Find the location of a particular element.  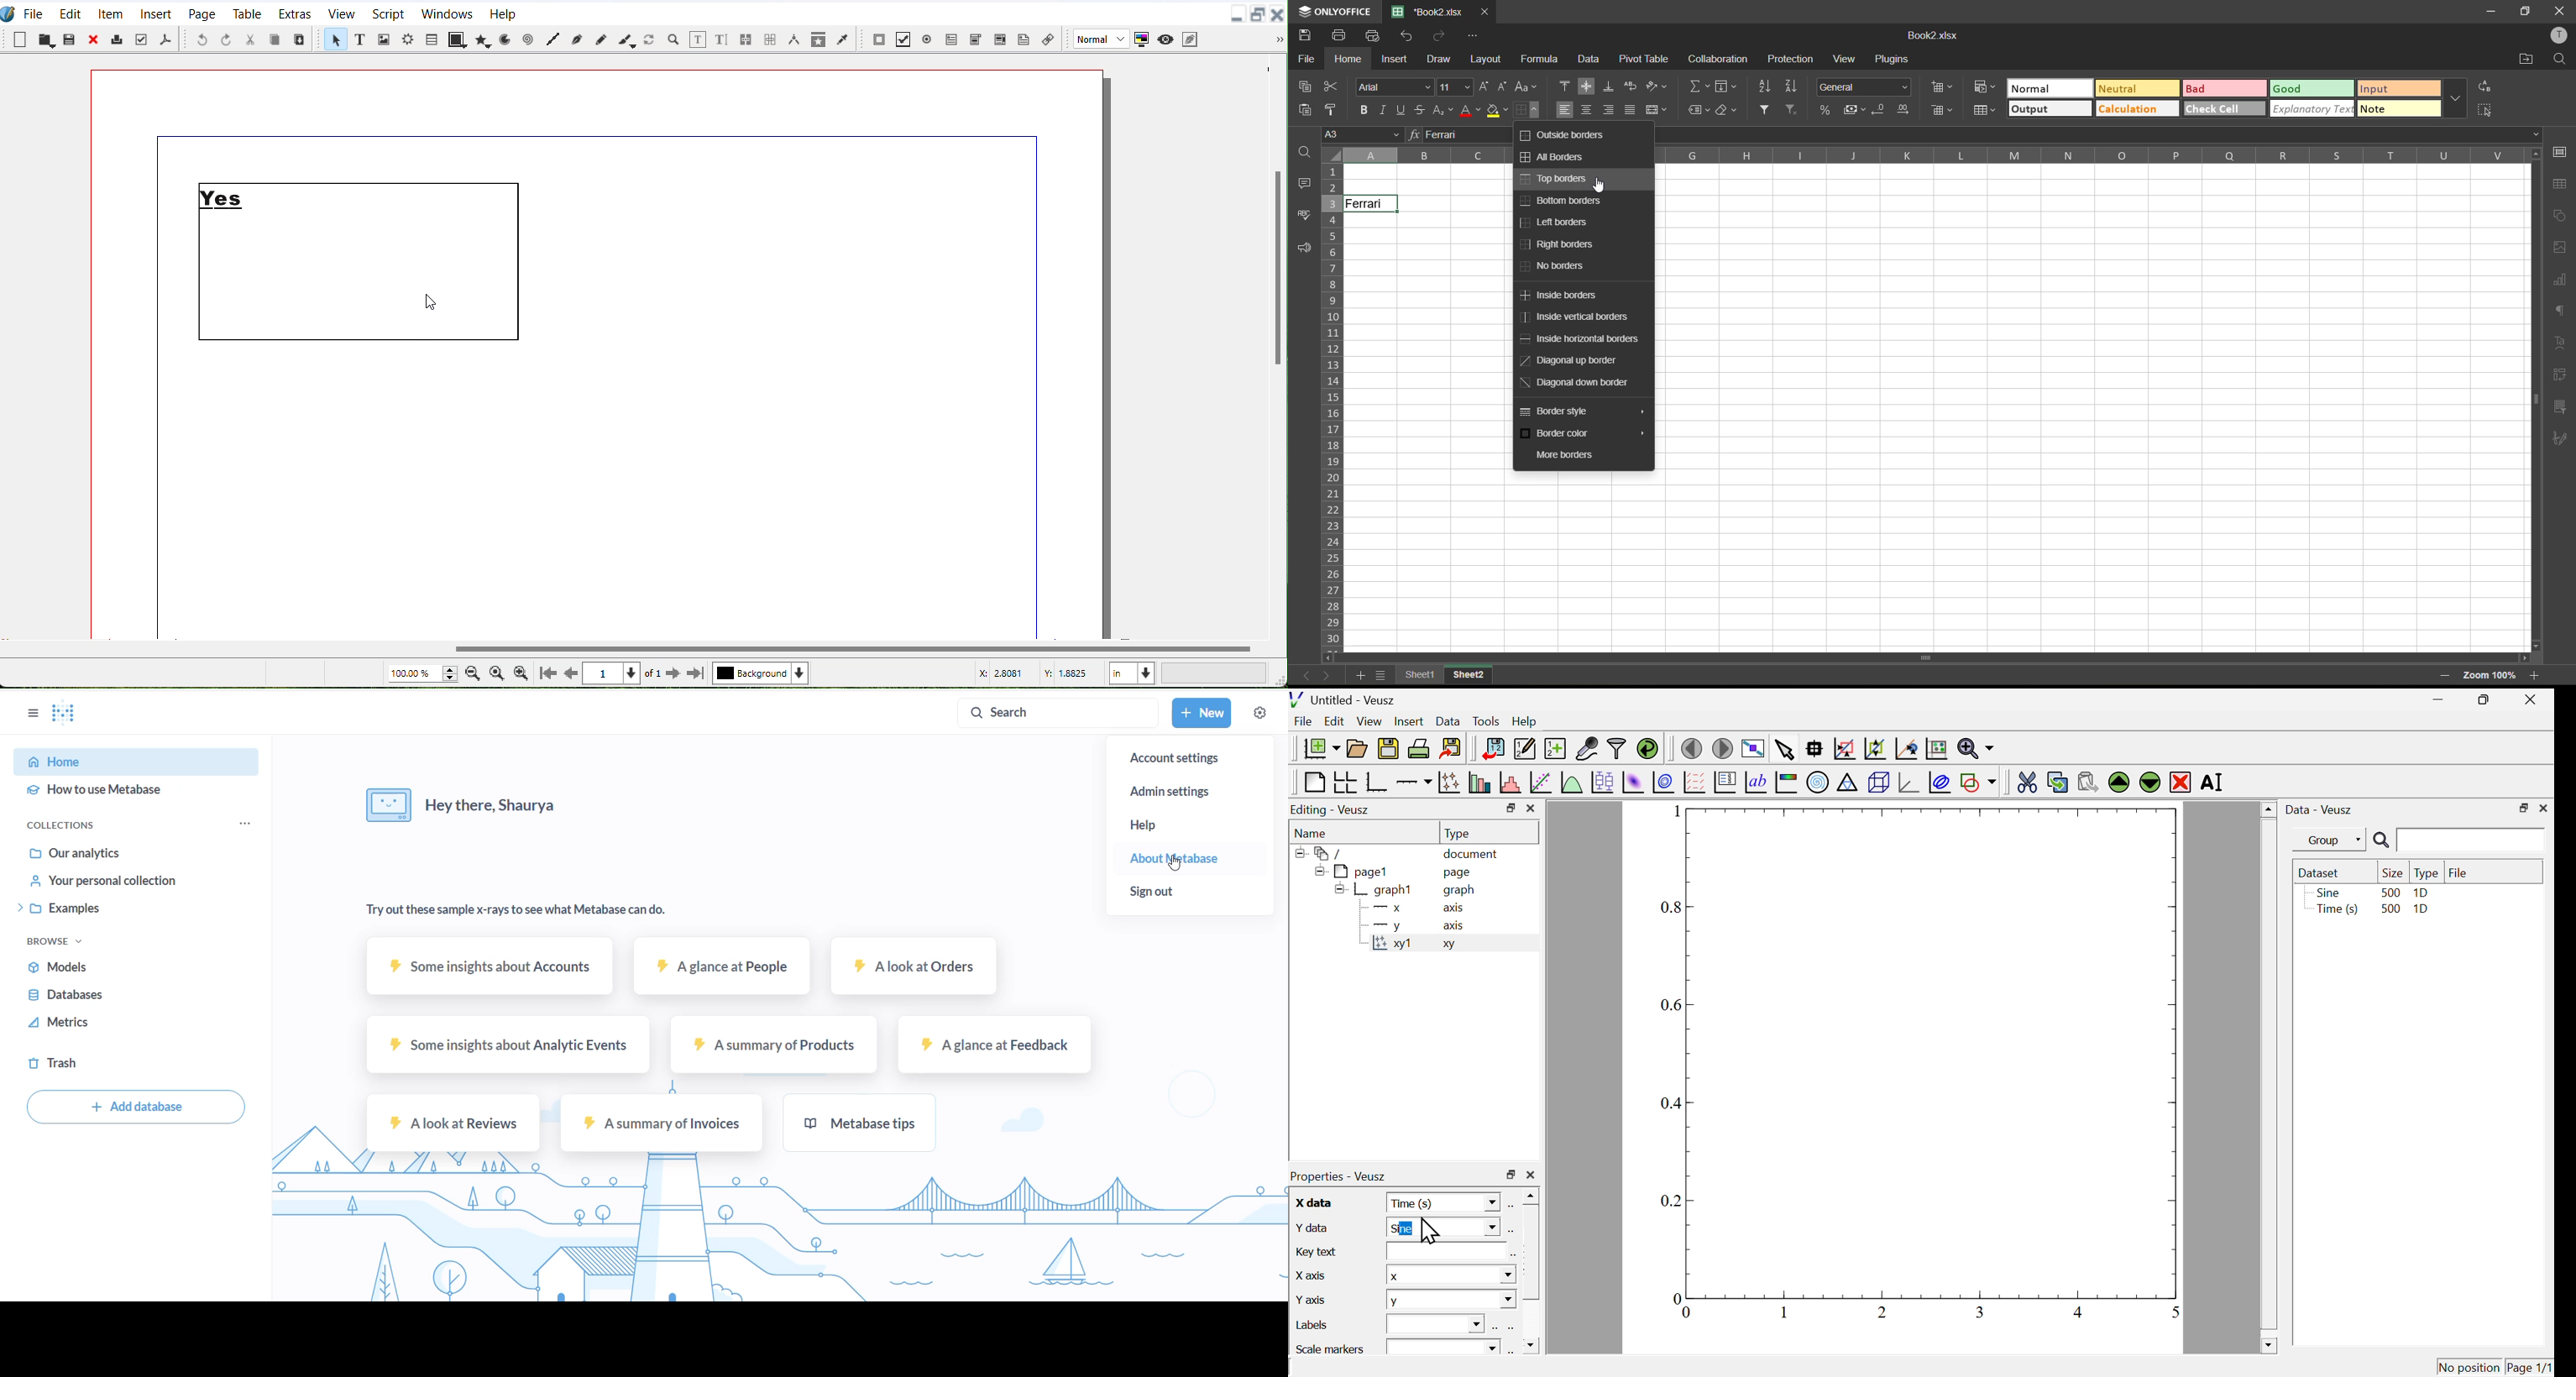

PDF Check Button is located at coordinates (905, 39).